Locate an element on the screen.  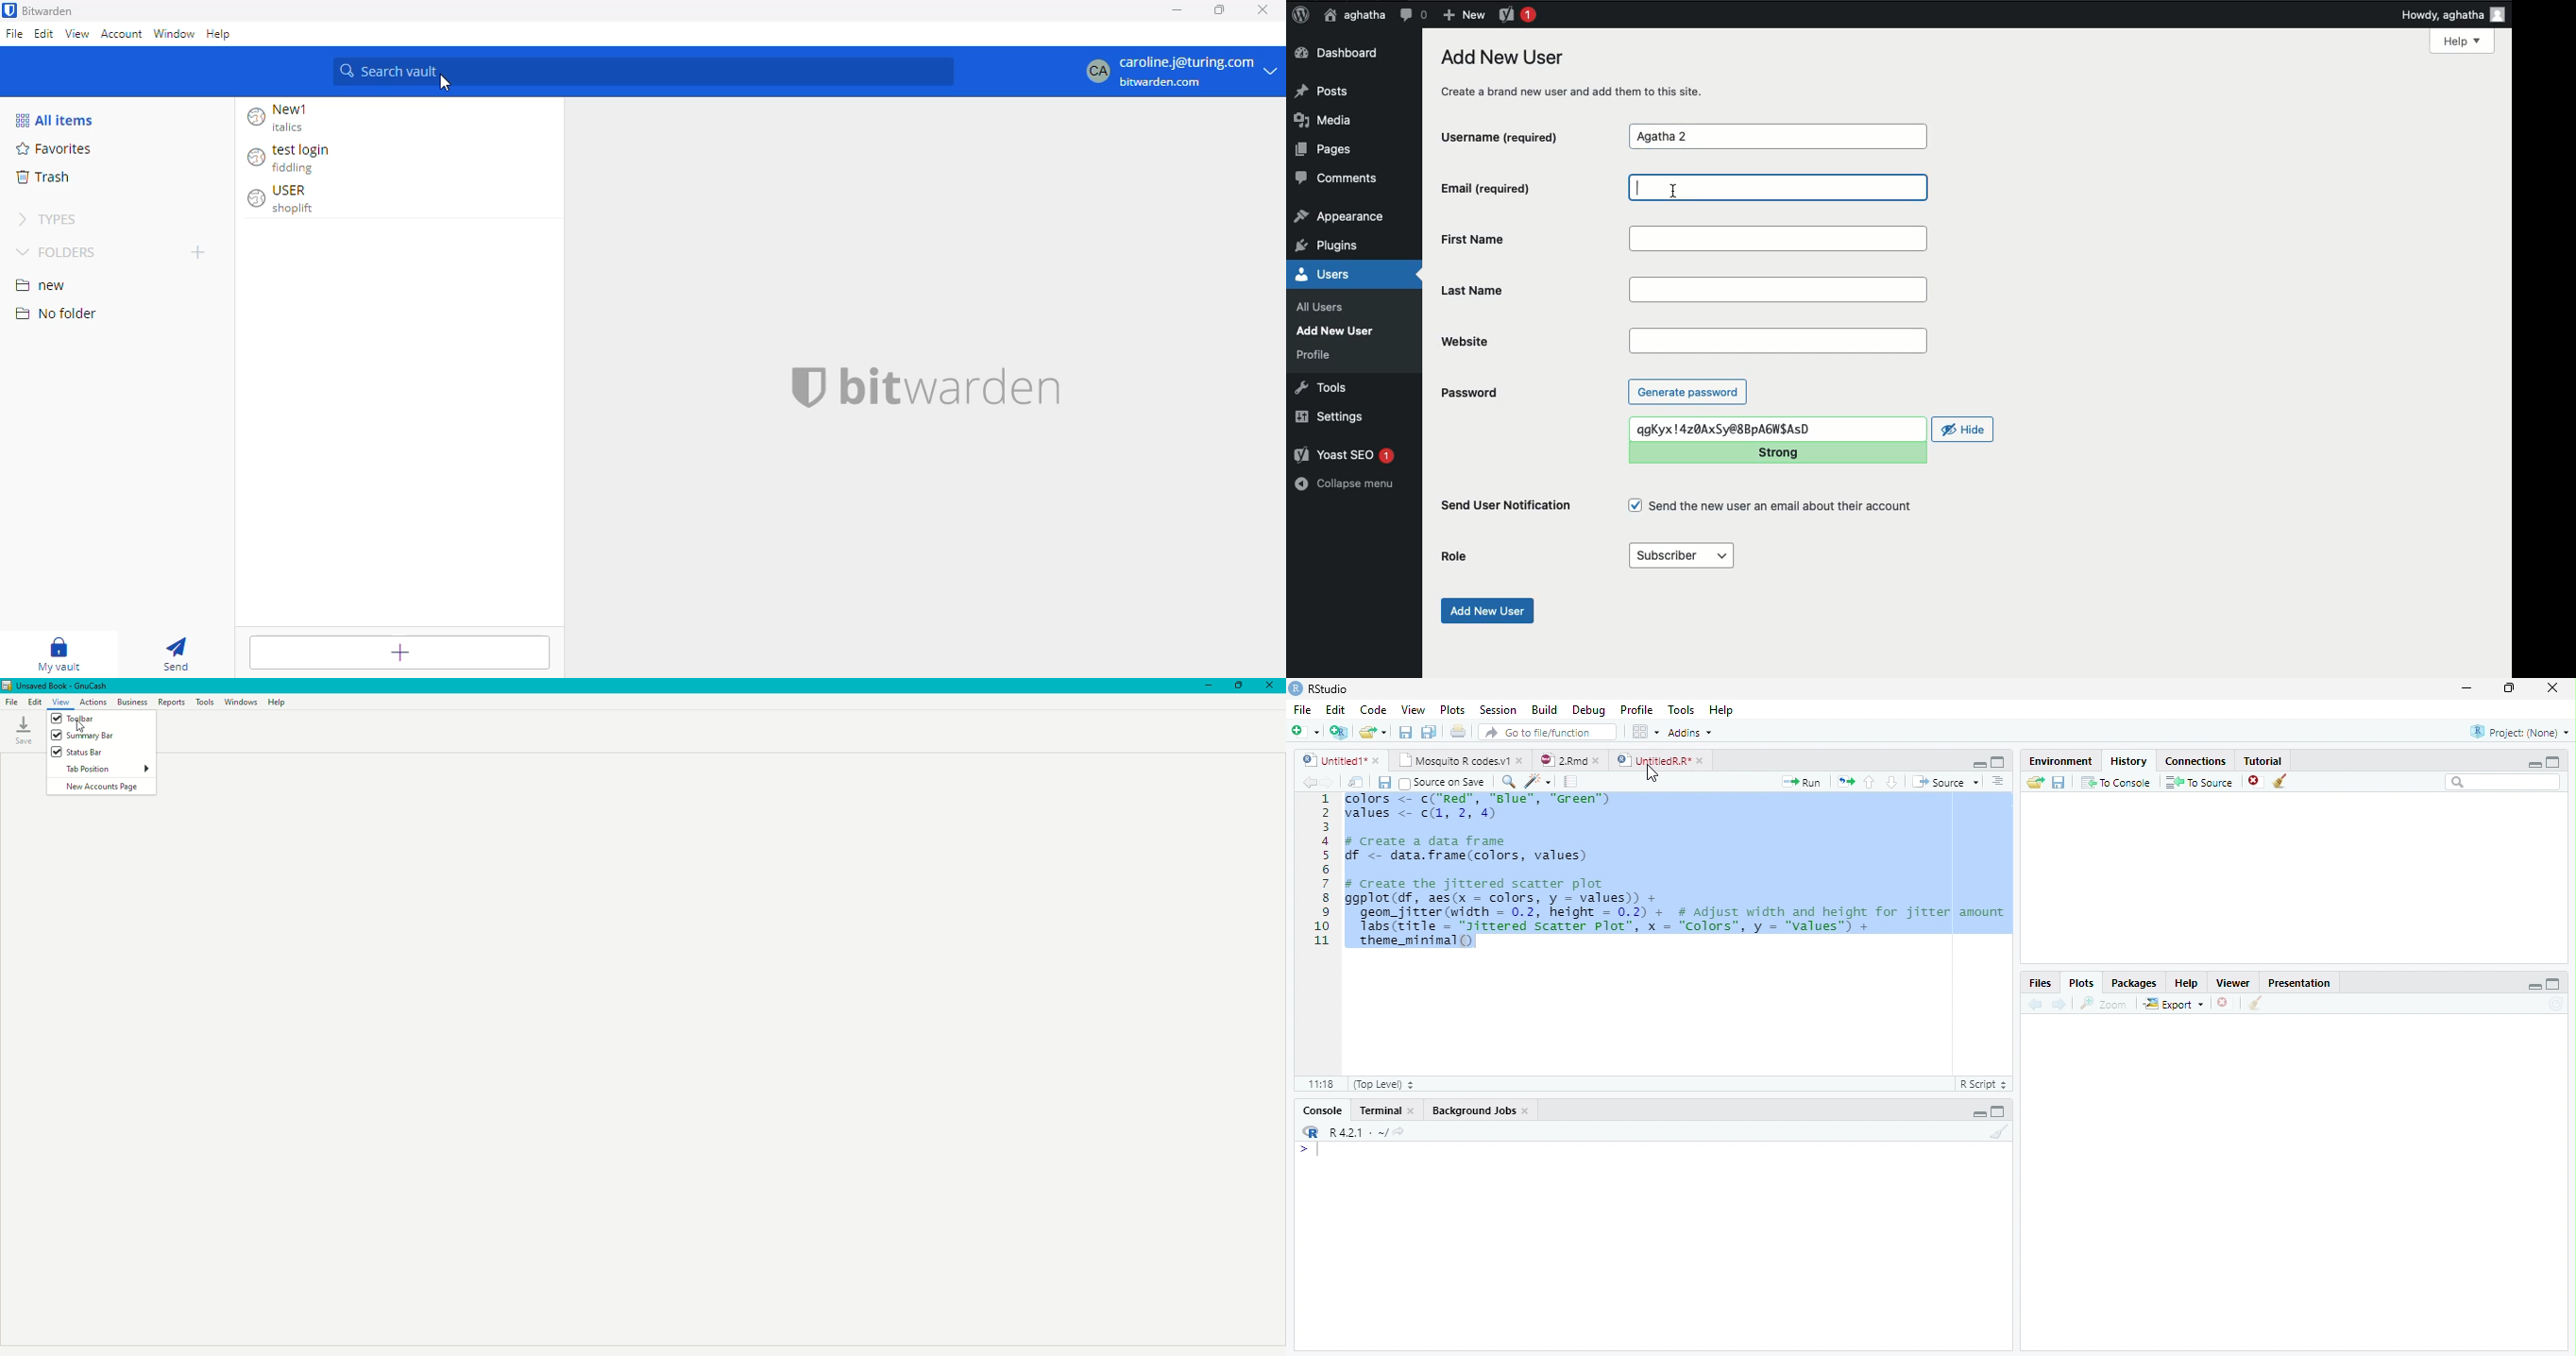
Next plot is located at coordinates (2059, 1004).